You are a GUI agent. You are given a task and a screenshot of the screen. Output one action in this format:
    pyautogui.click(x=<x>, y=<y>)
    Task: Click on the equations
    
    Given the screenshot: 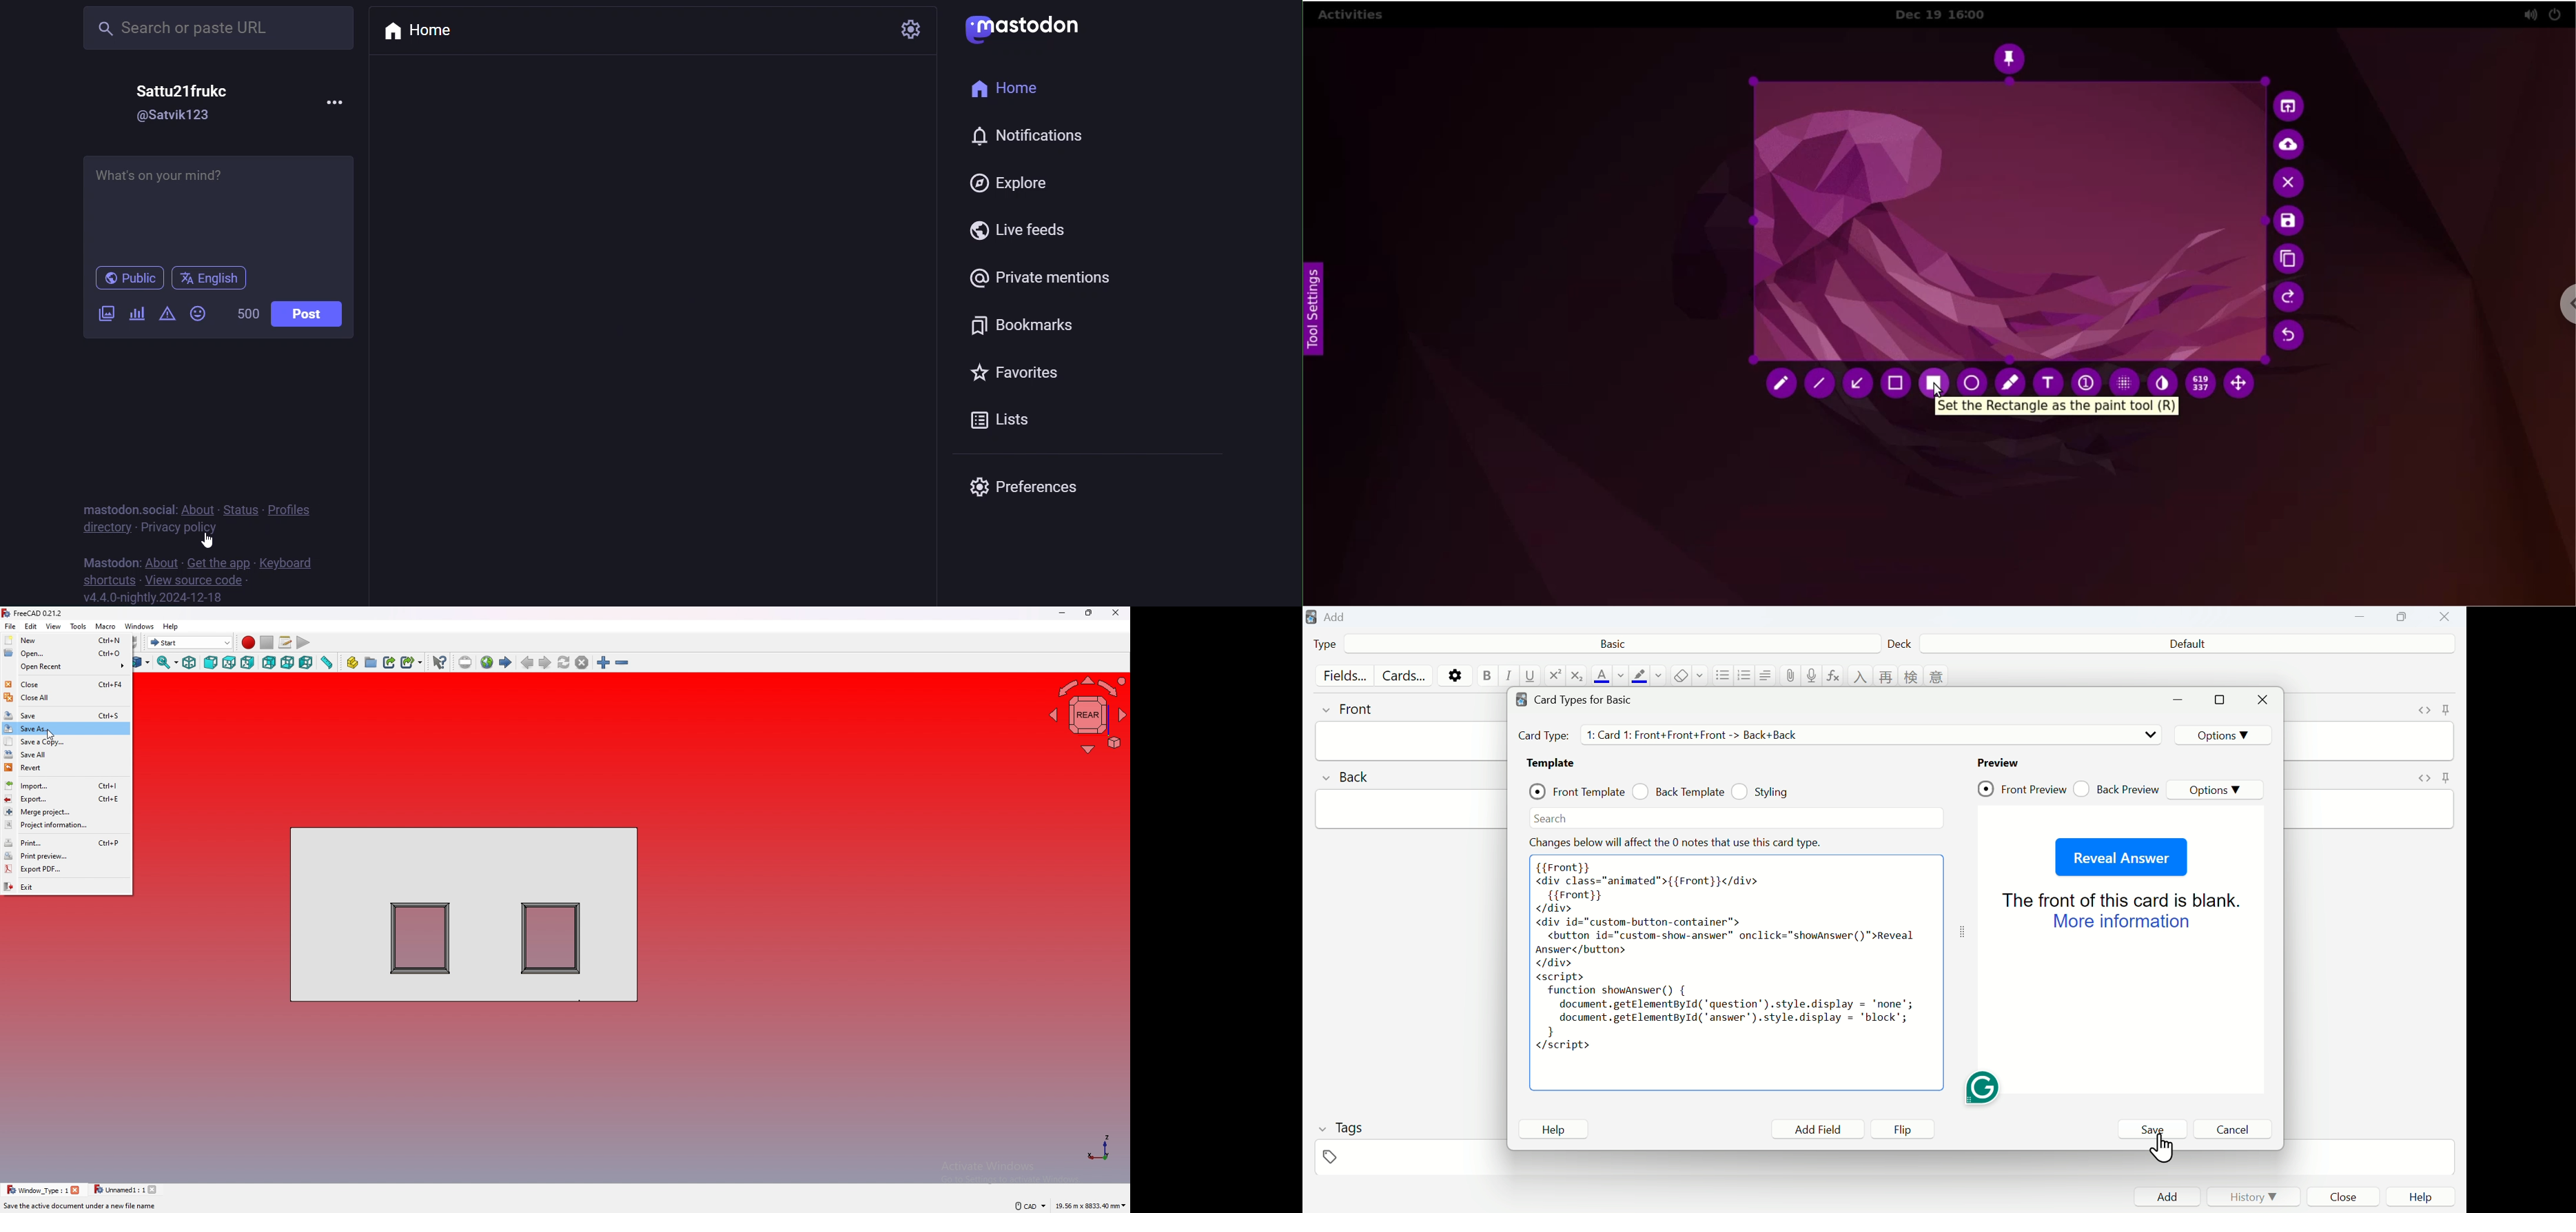 What is the action you would take?
    pyautogui.click(x=1833, y=676)
    